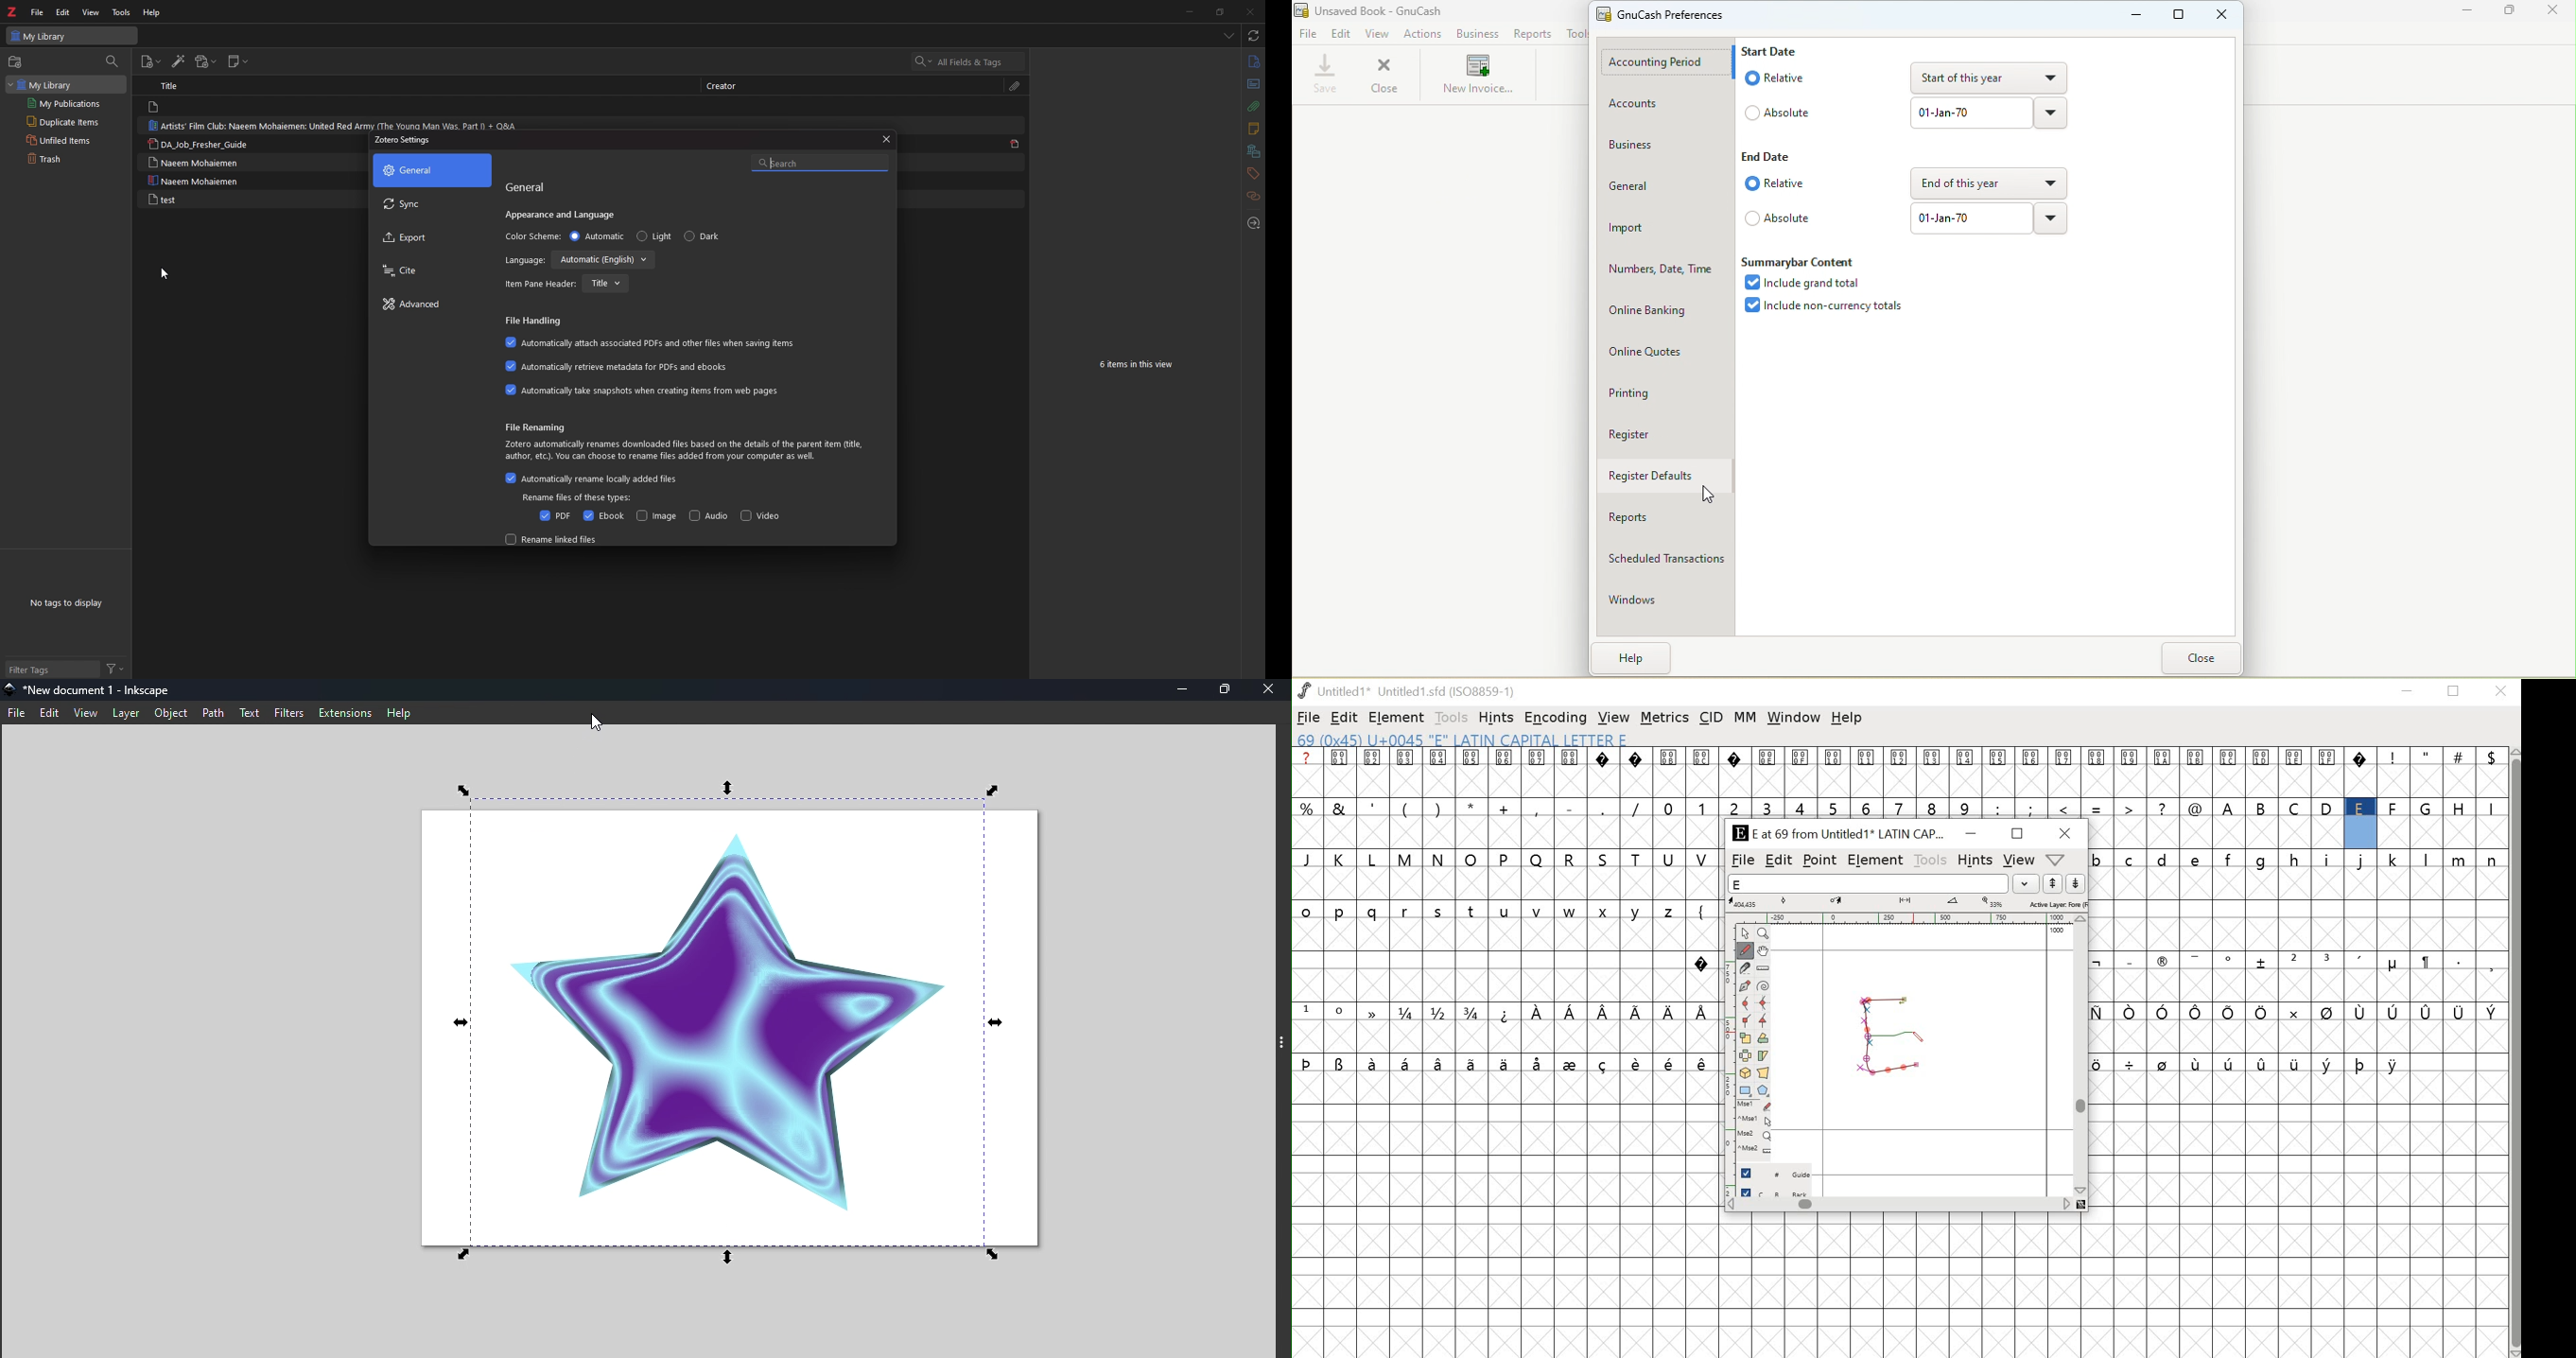 The width and height of the screenshot is (2576, 1372). What do you see at coordinates (1779, 79) in the screenshot?
I see `Relative ` at bounding box center [1779, 79].